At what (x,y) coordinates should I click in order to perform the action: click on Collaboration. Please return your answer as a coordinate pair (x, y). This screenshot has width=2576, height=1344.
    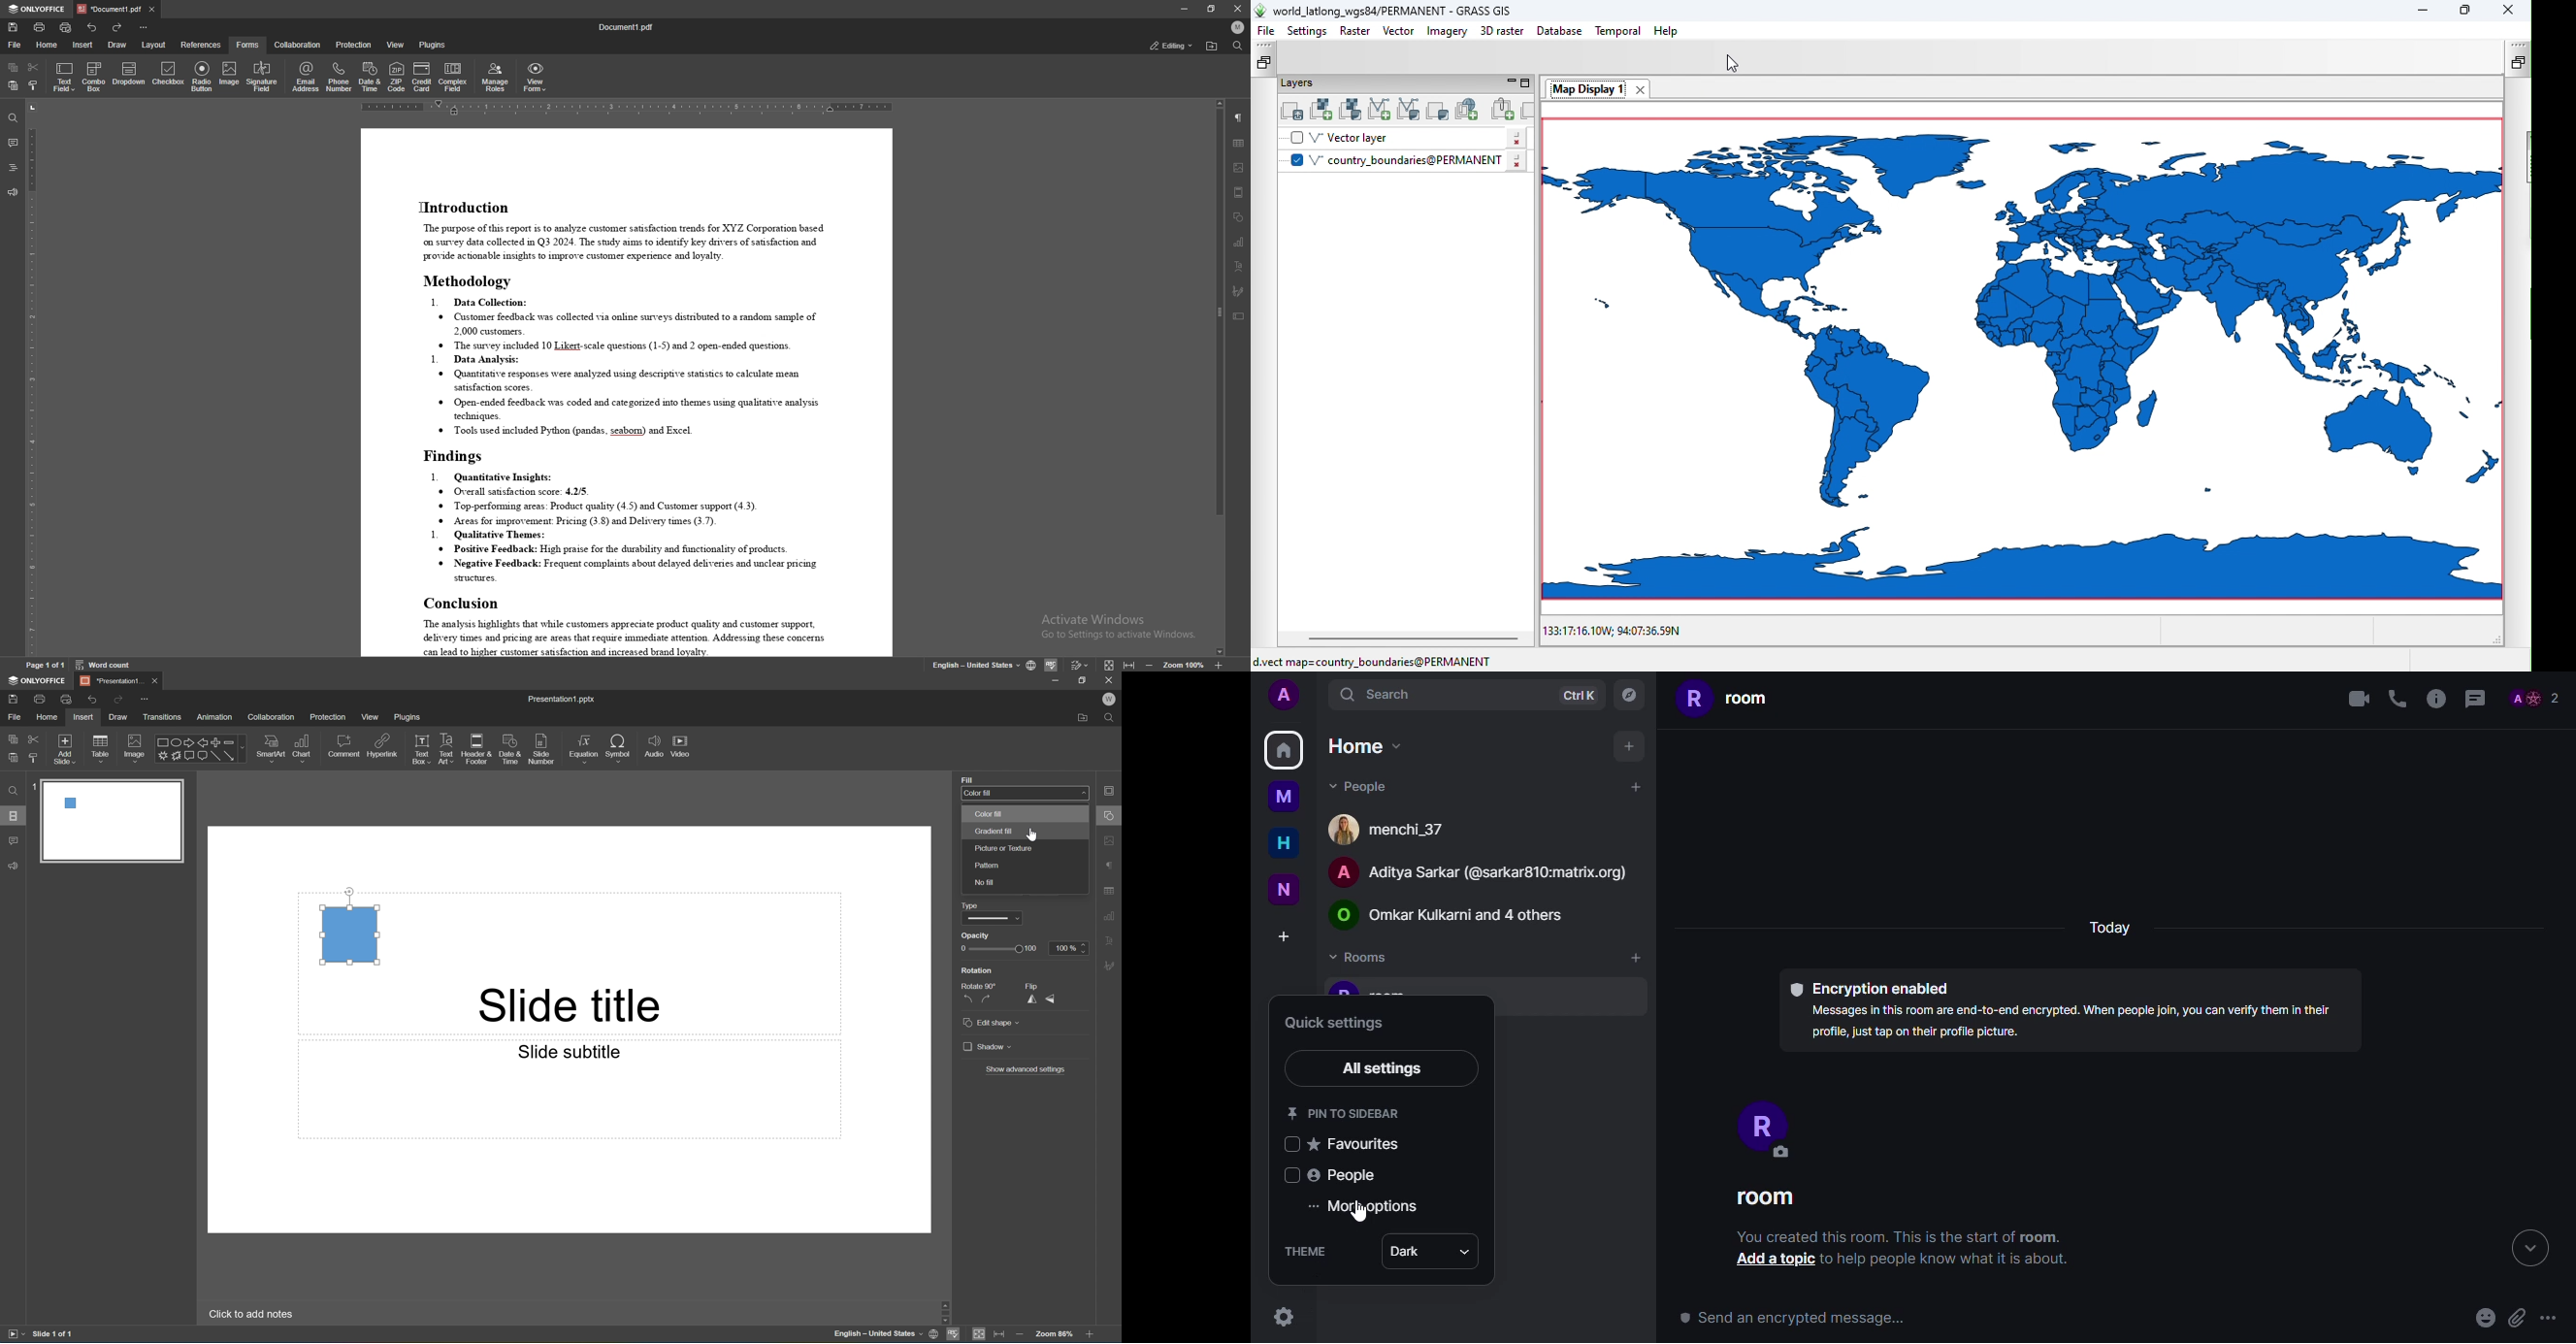
    Looking at the image, I should click on (273, 718).